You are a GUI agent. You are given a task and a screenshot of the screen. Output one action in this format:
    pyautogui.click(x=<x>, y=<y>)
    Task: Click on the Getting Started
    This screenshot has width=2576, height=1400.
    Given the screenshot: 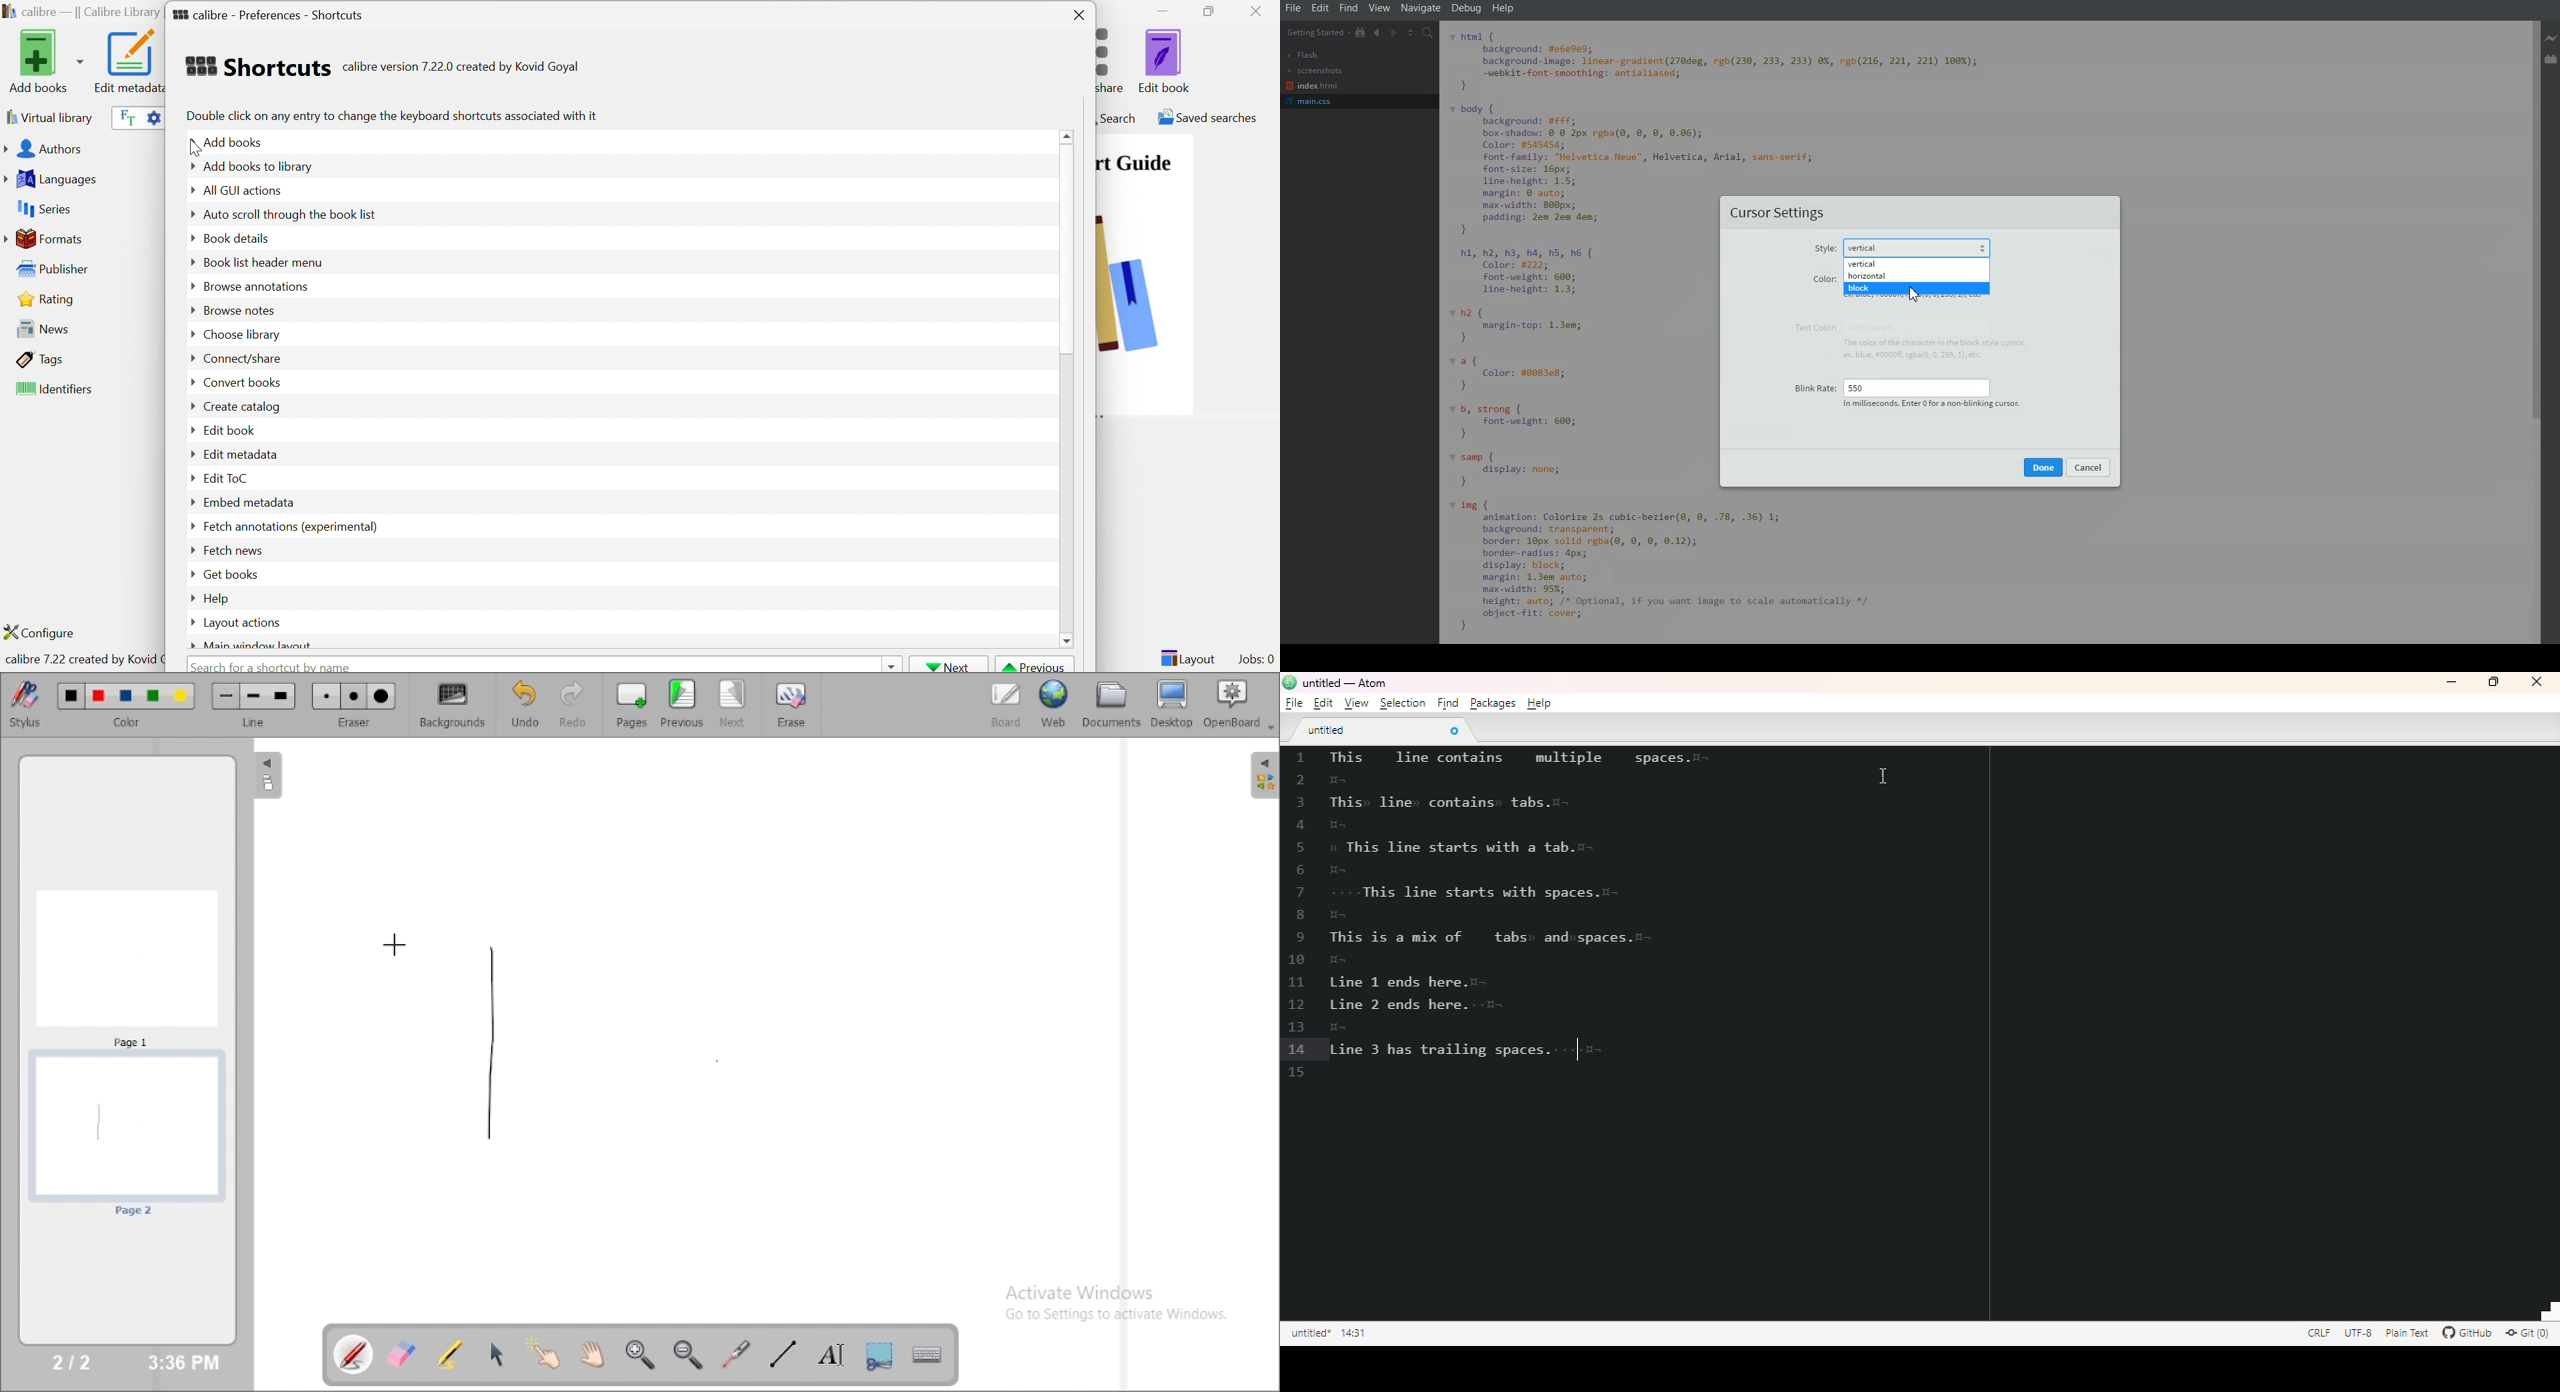 What is the action you would take?
    pyautogui.click(x=1317, y=32)
    